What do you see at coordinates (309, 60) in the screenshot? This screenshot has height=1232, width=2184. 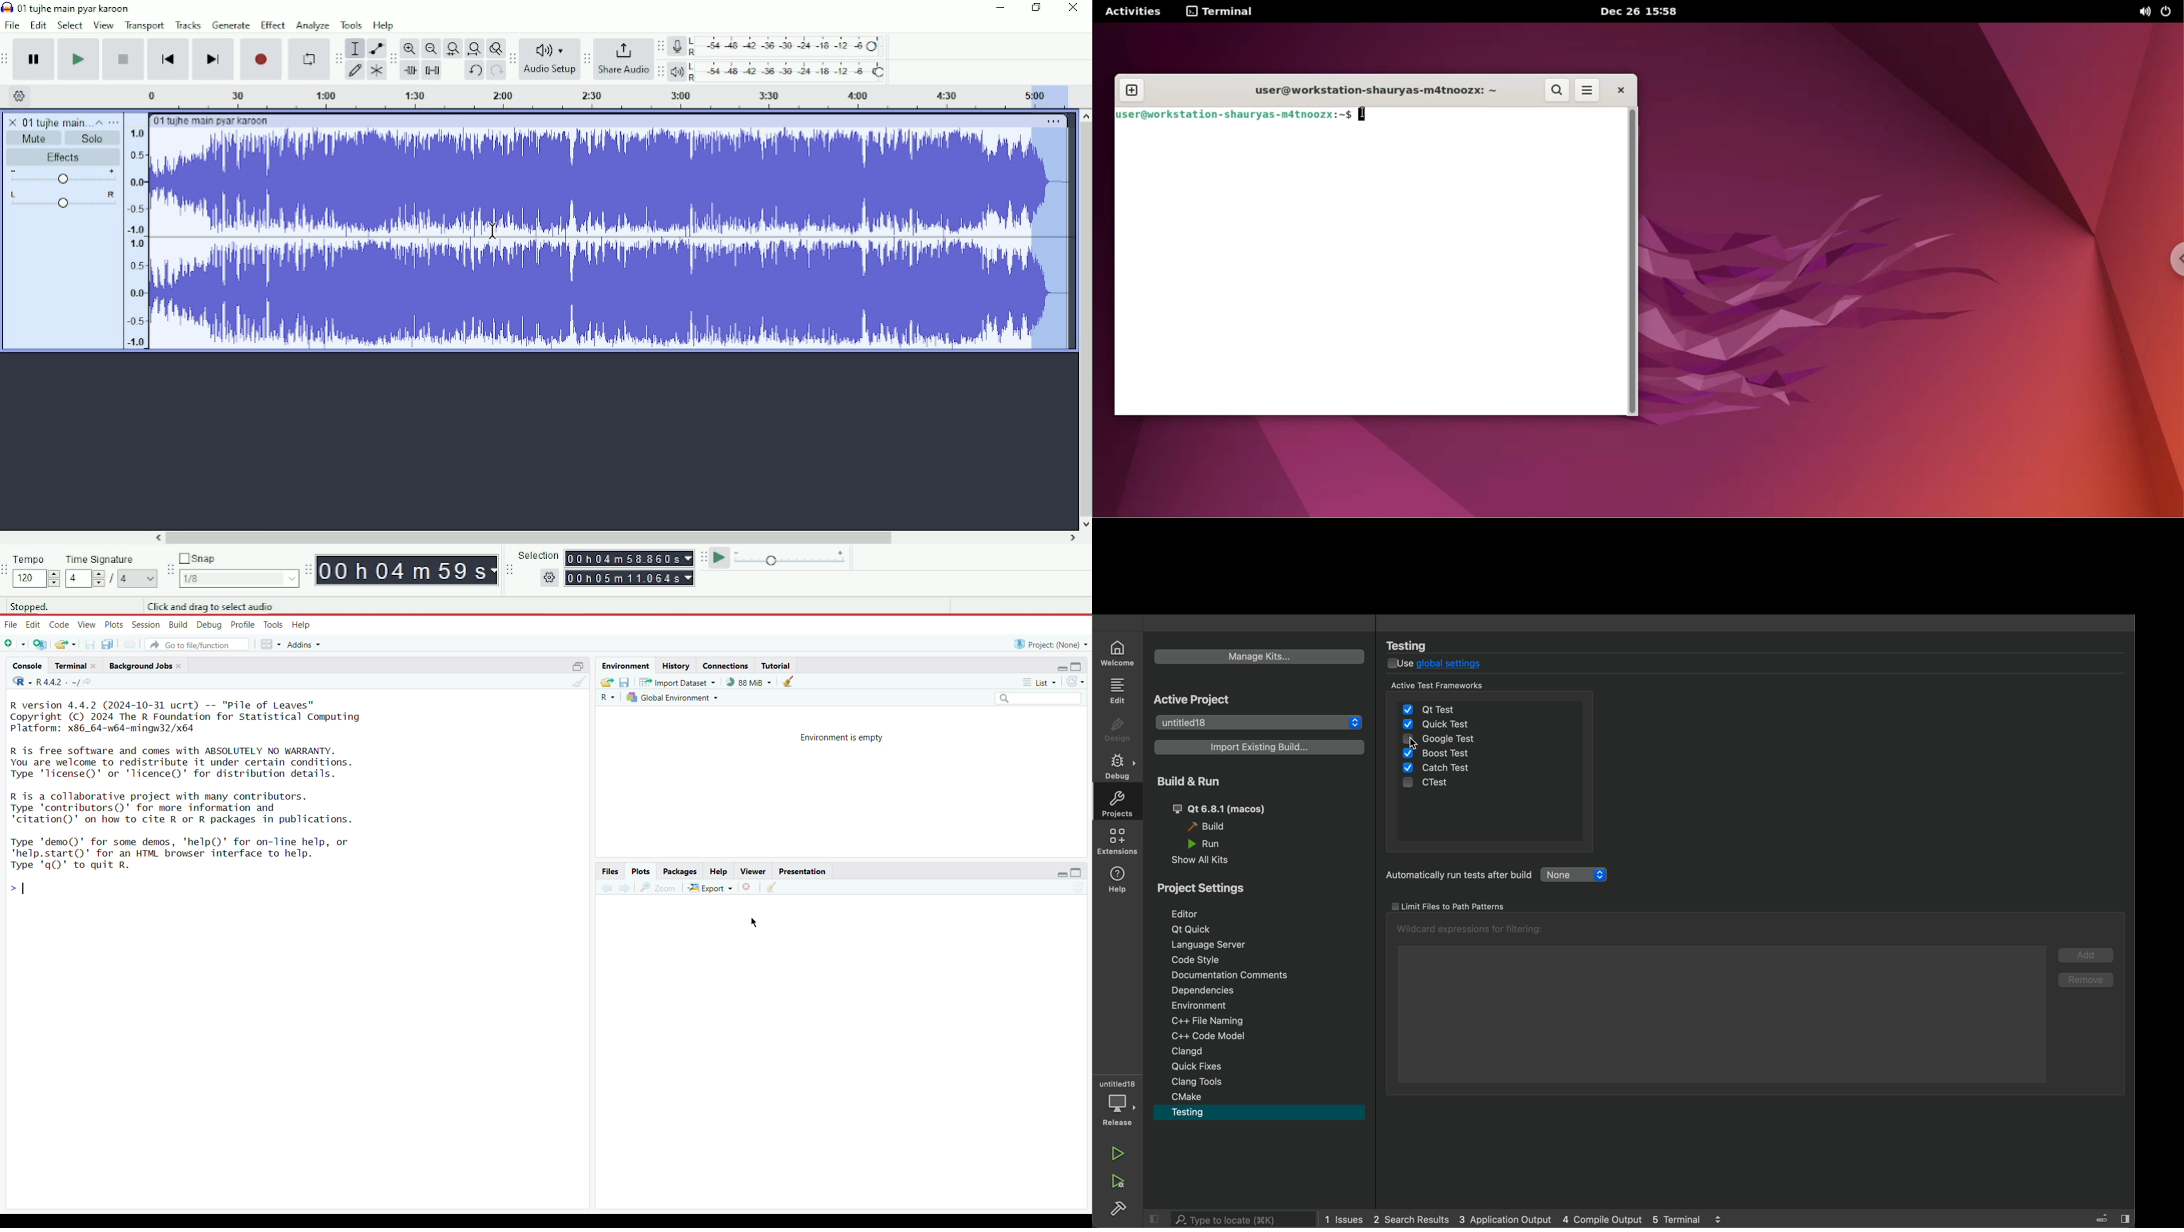 I see `Enable looping` at bounding box center [309, 60].